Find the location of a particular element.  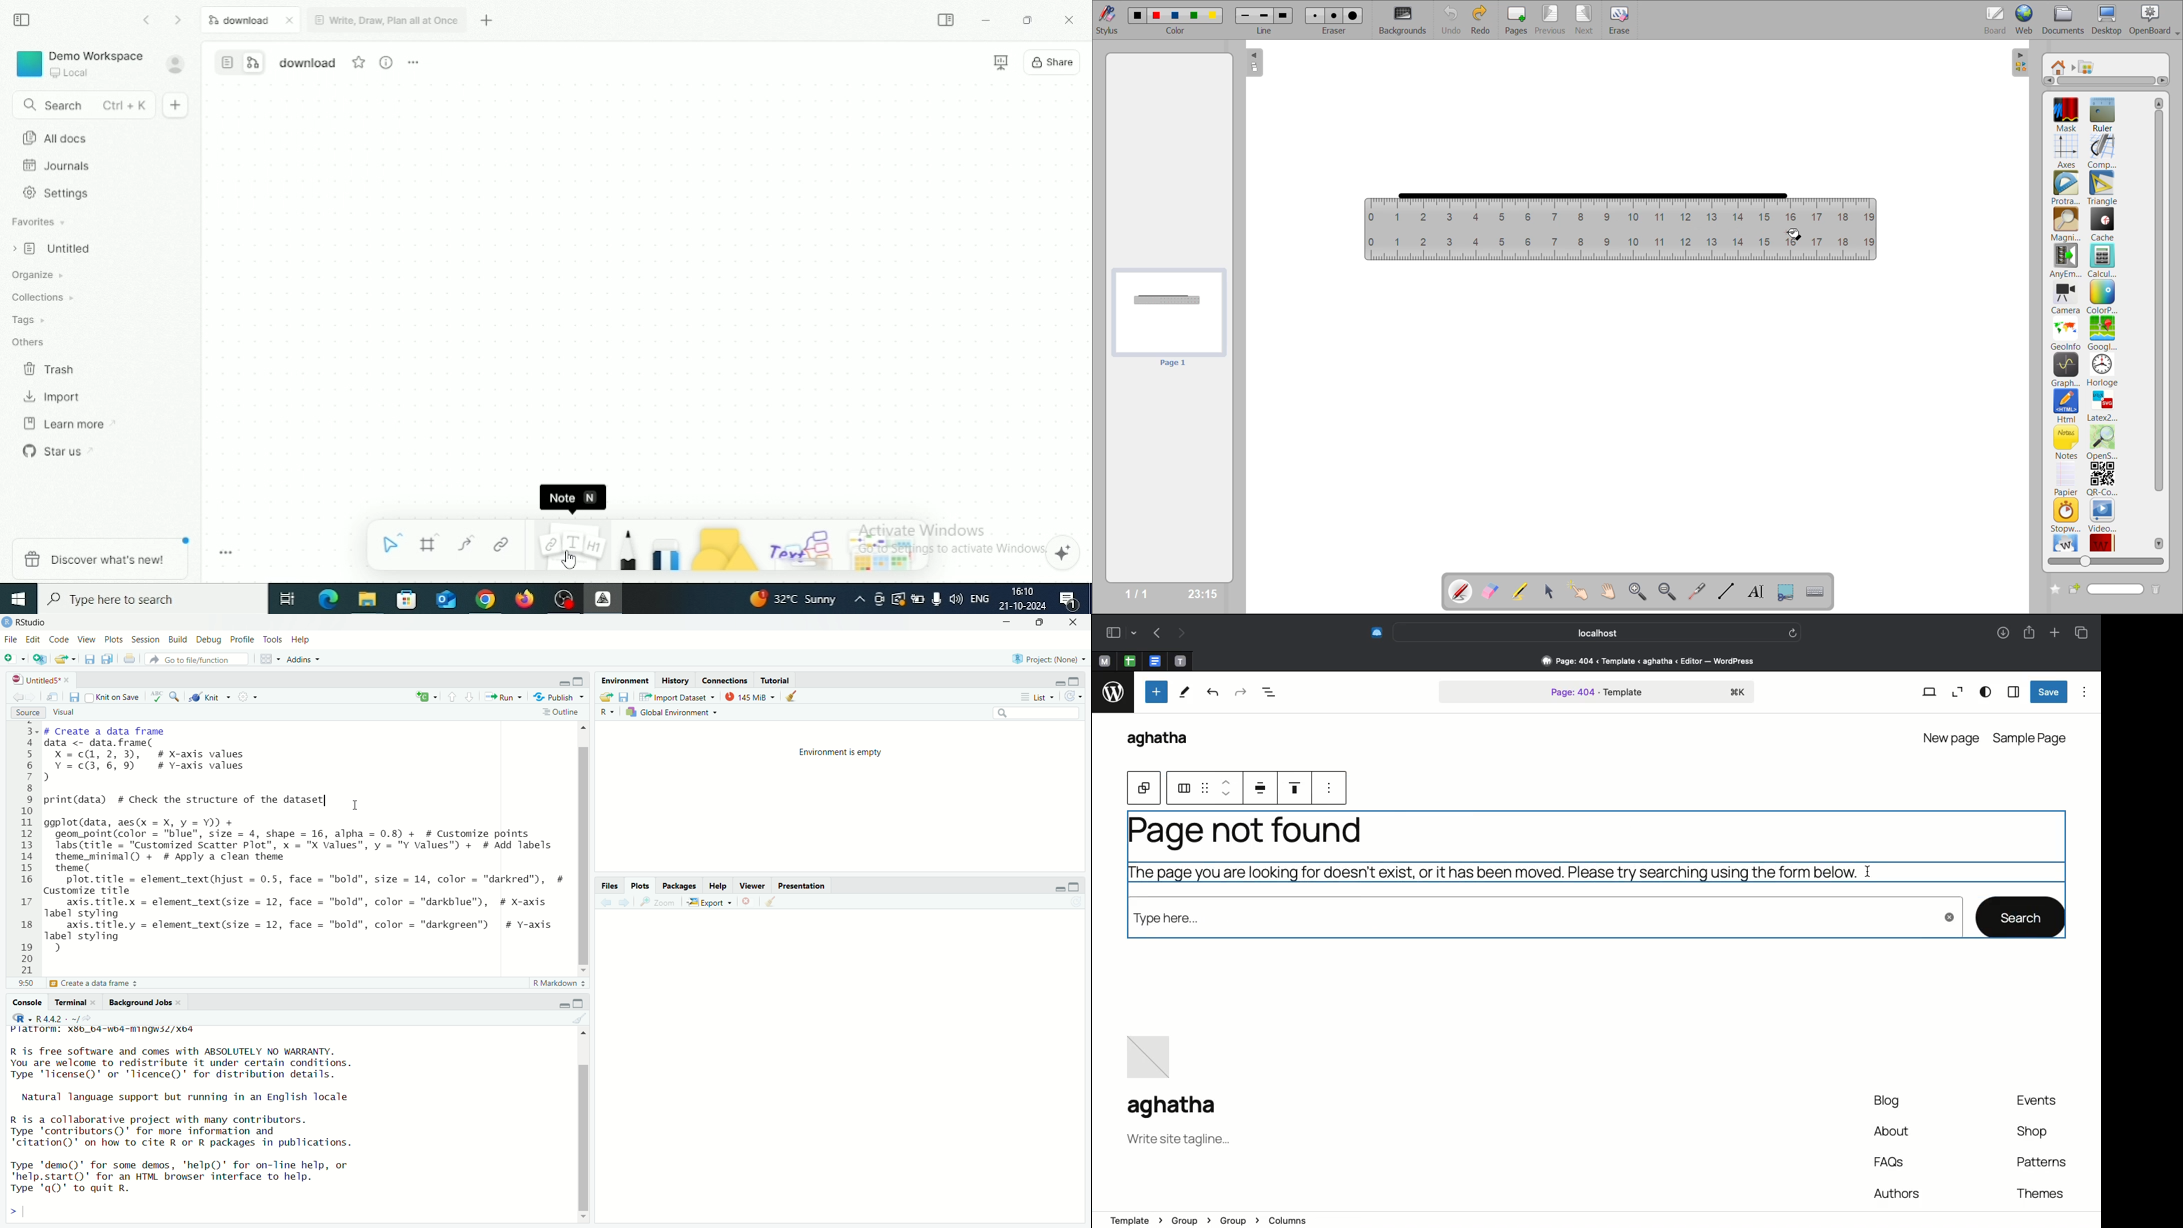

minimize is located at coordinates (1059, 889).